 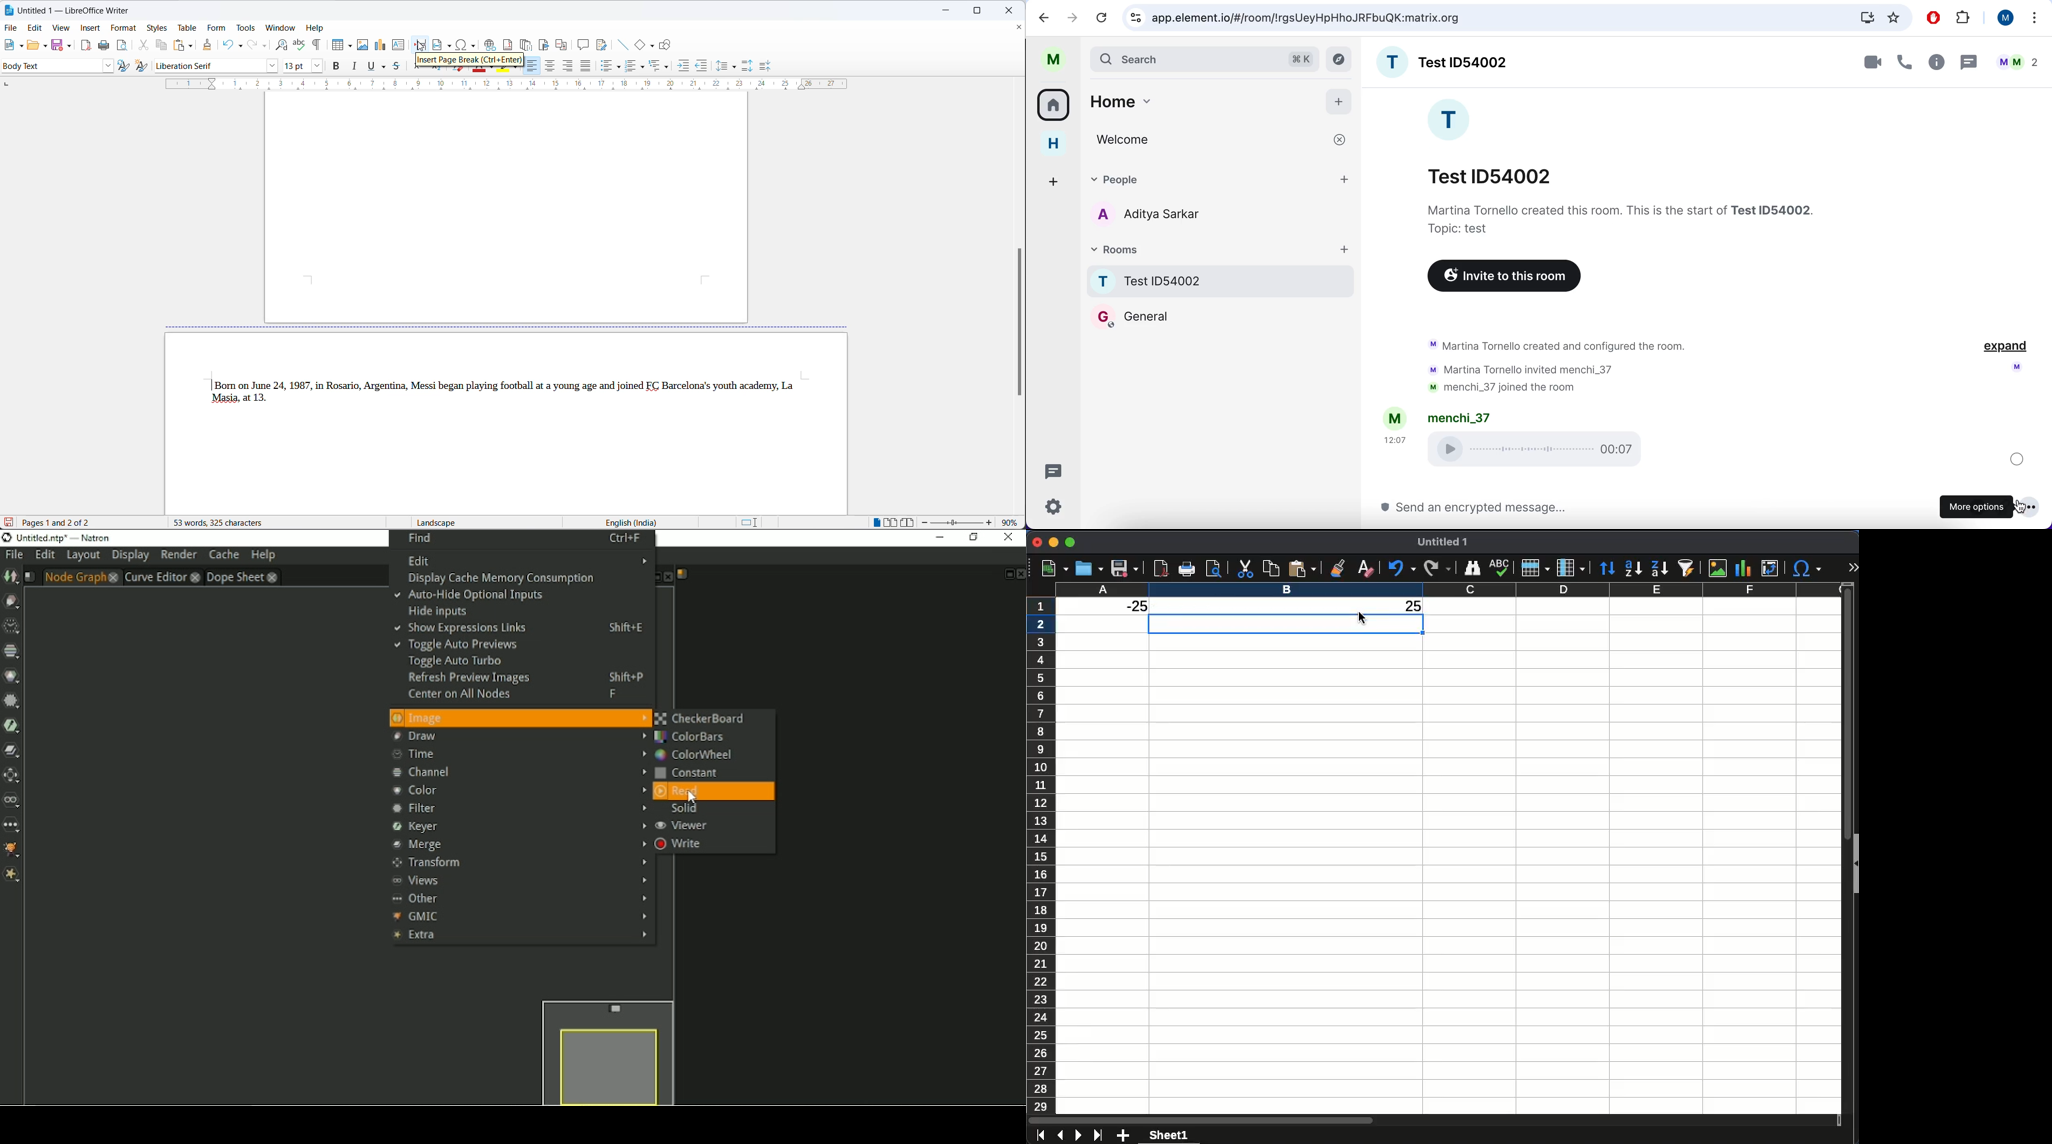 What do you see at coordinates (1077, 1136) in the screenshot?
I see `next sheet` at bounding box center [1077, 1136].